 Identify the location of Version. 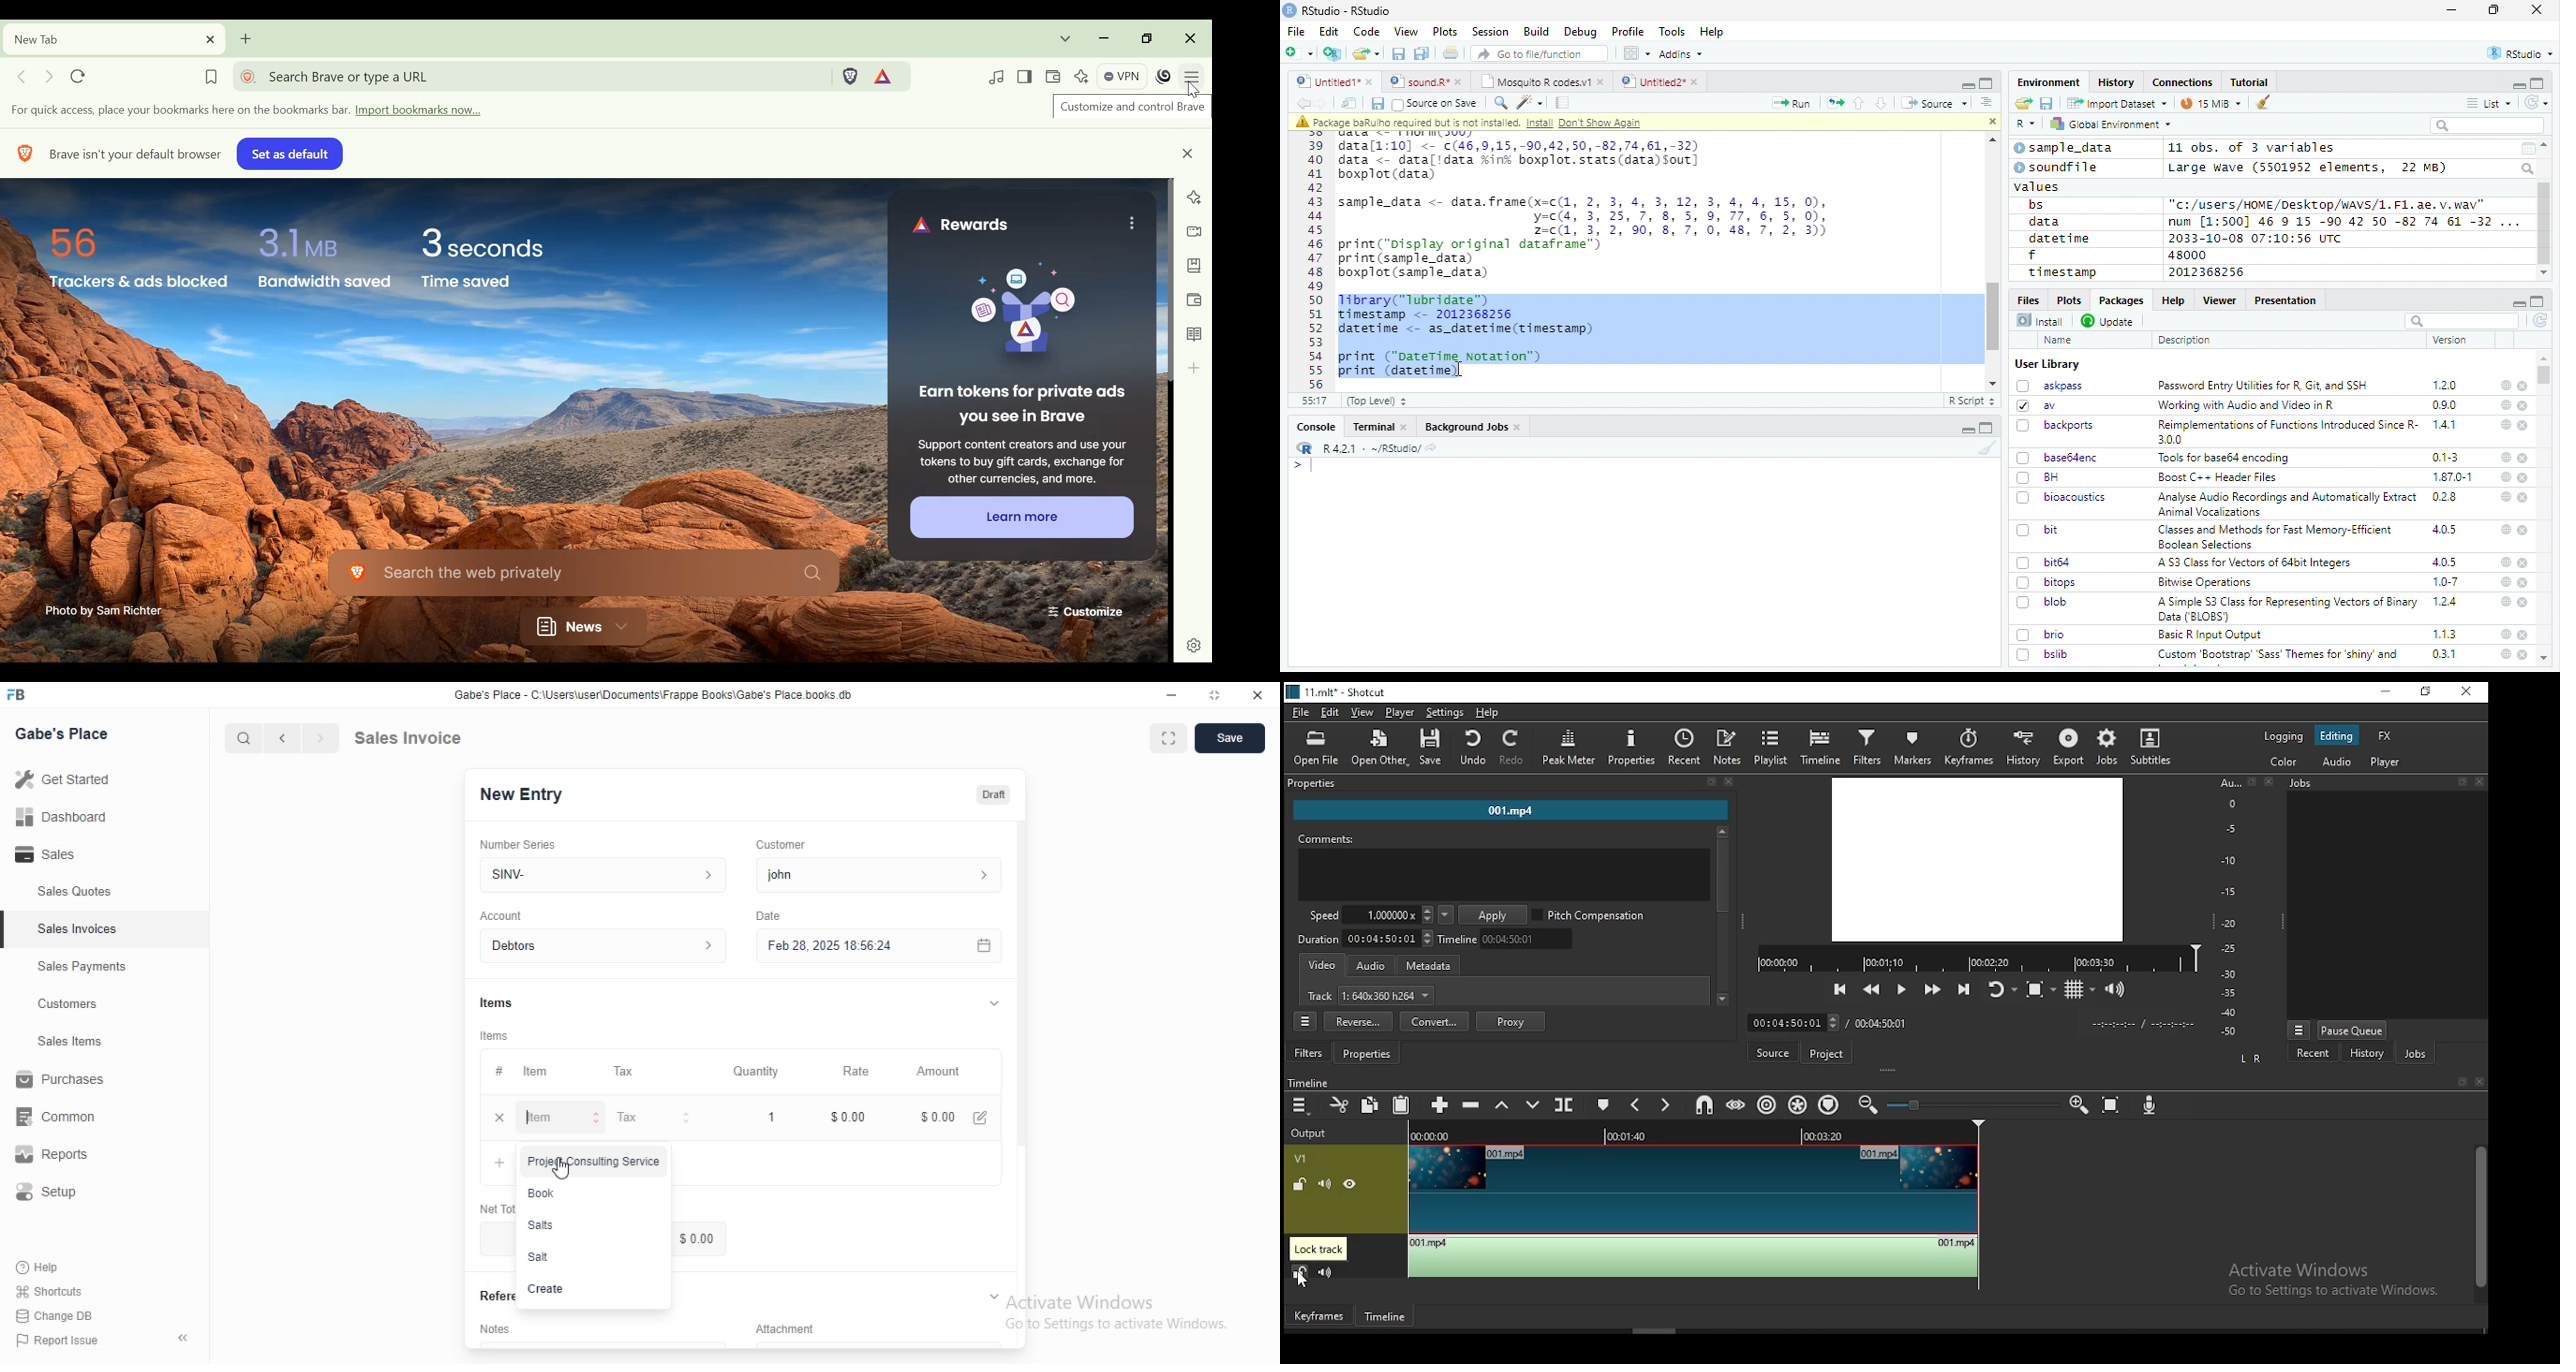
(2453, 340).